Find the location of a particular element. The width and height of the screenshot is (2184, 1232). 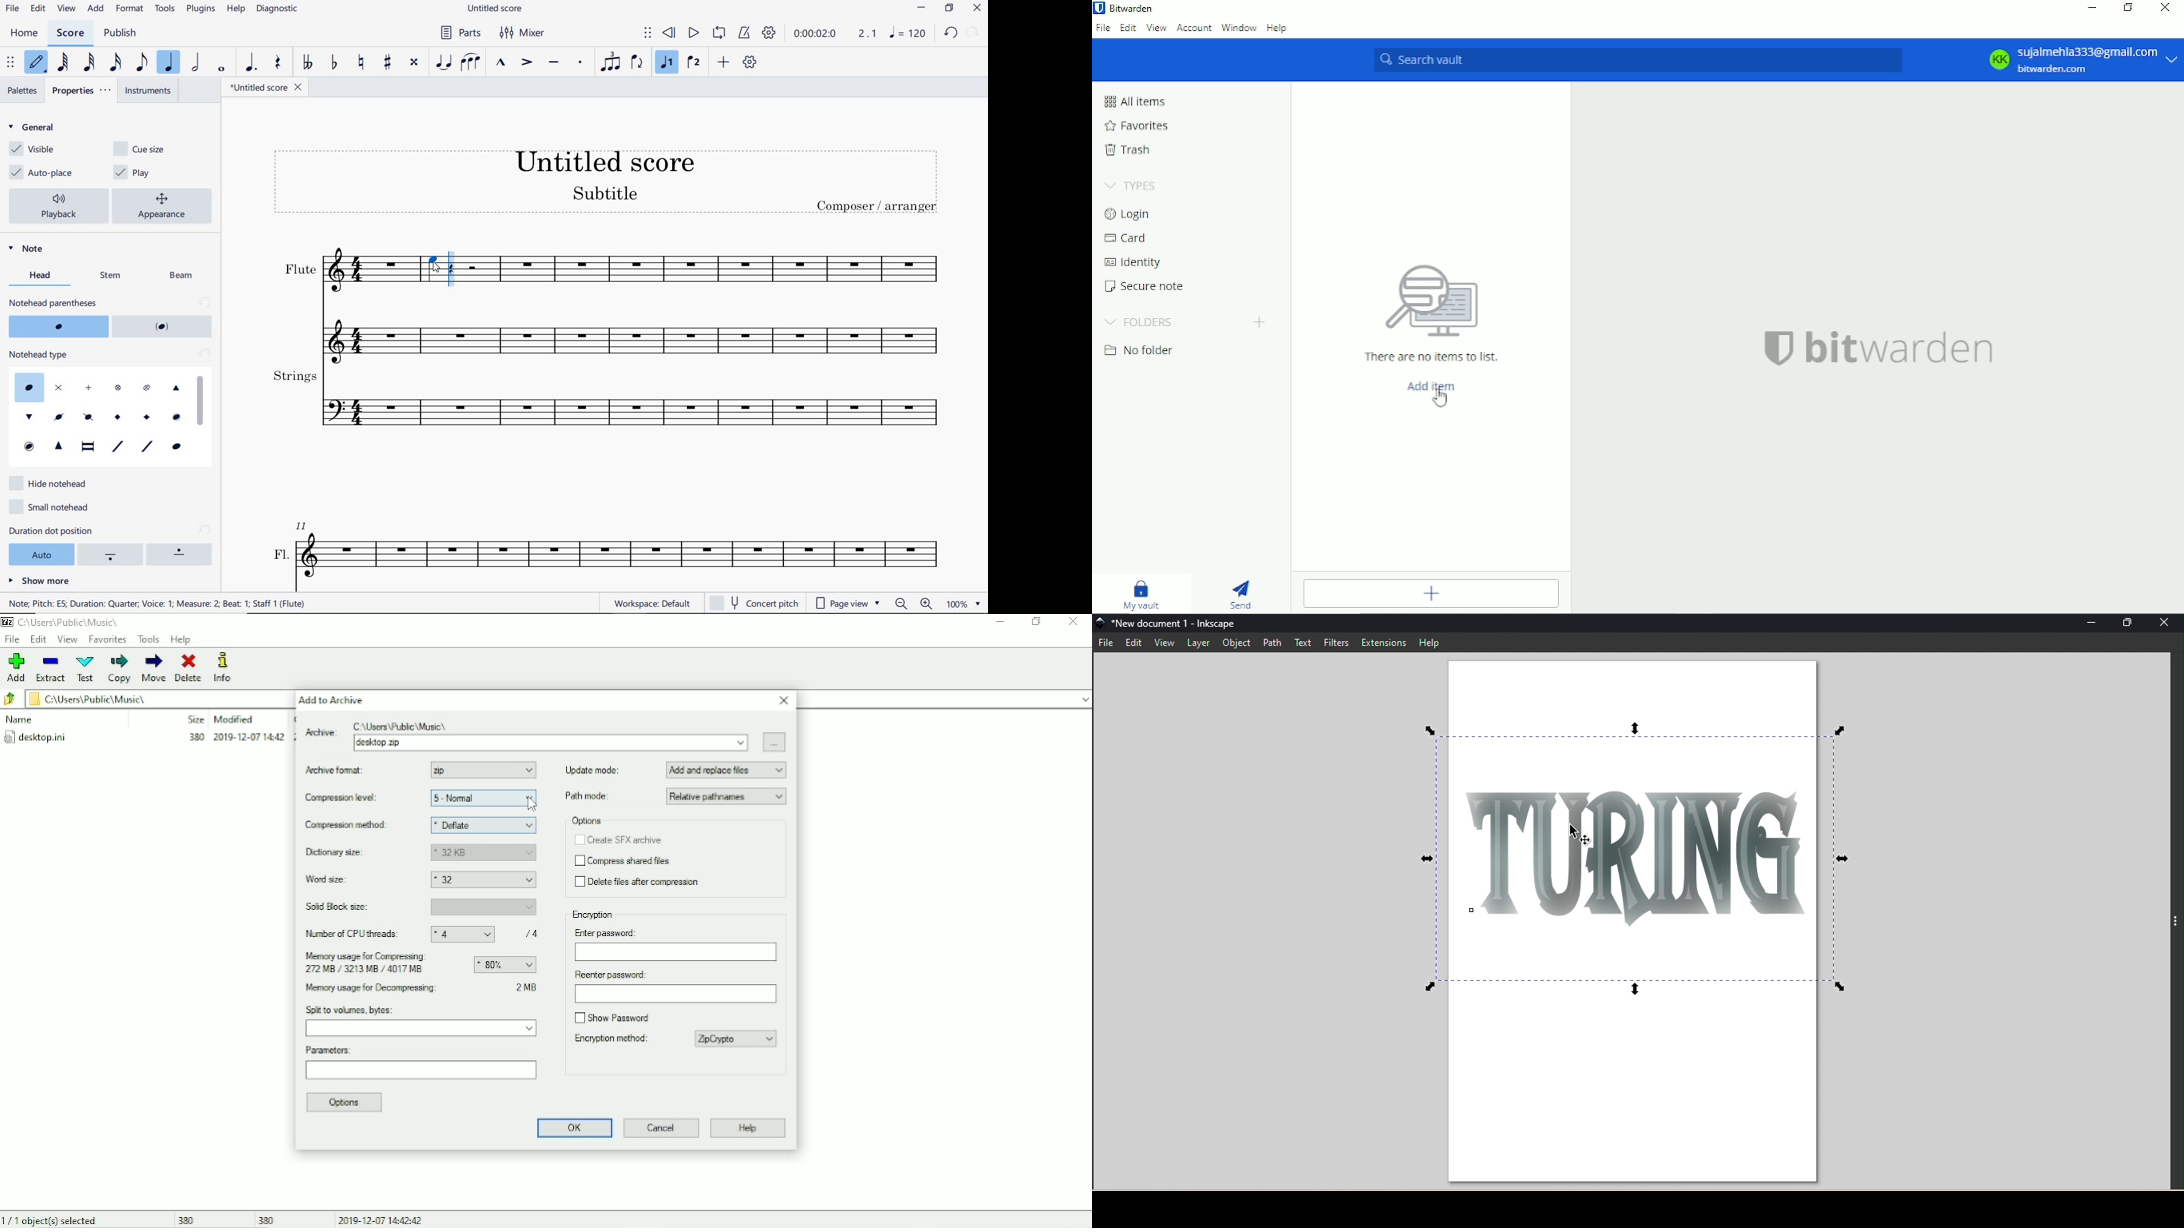

NOTE is located at coordinates (36, 252).